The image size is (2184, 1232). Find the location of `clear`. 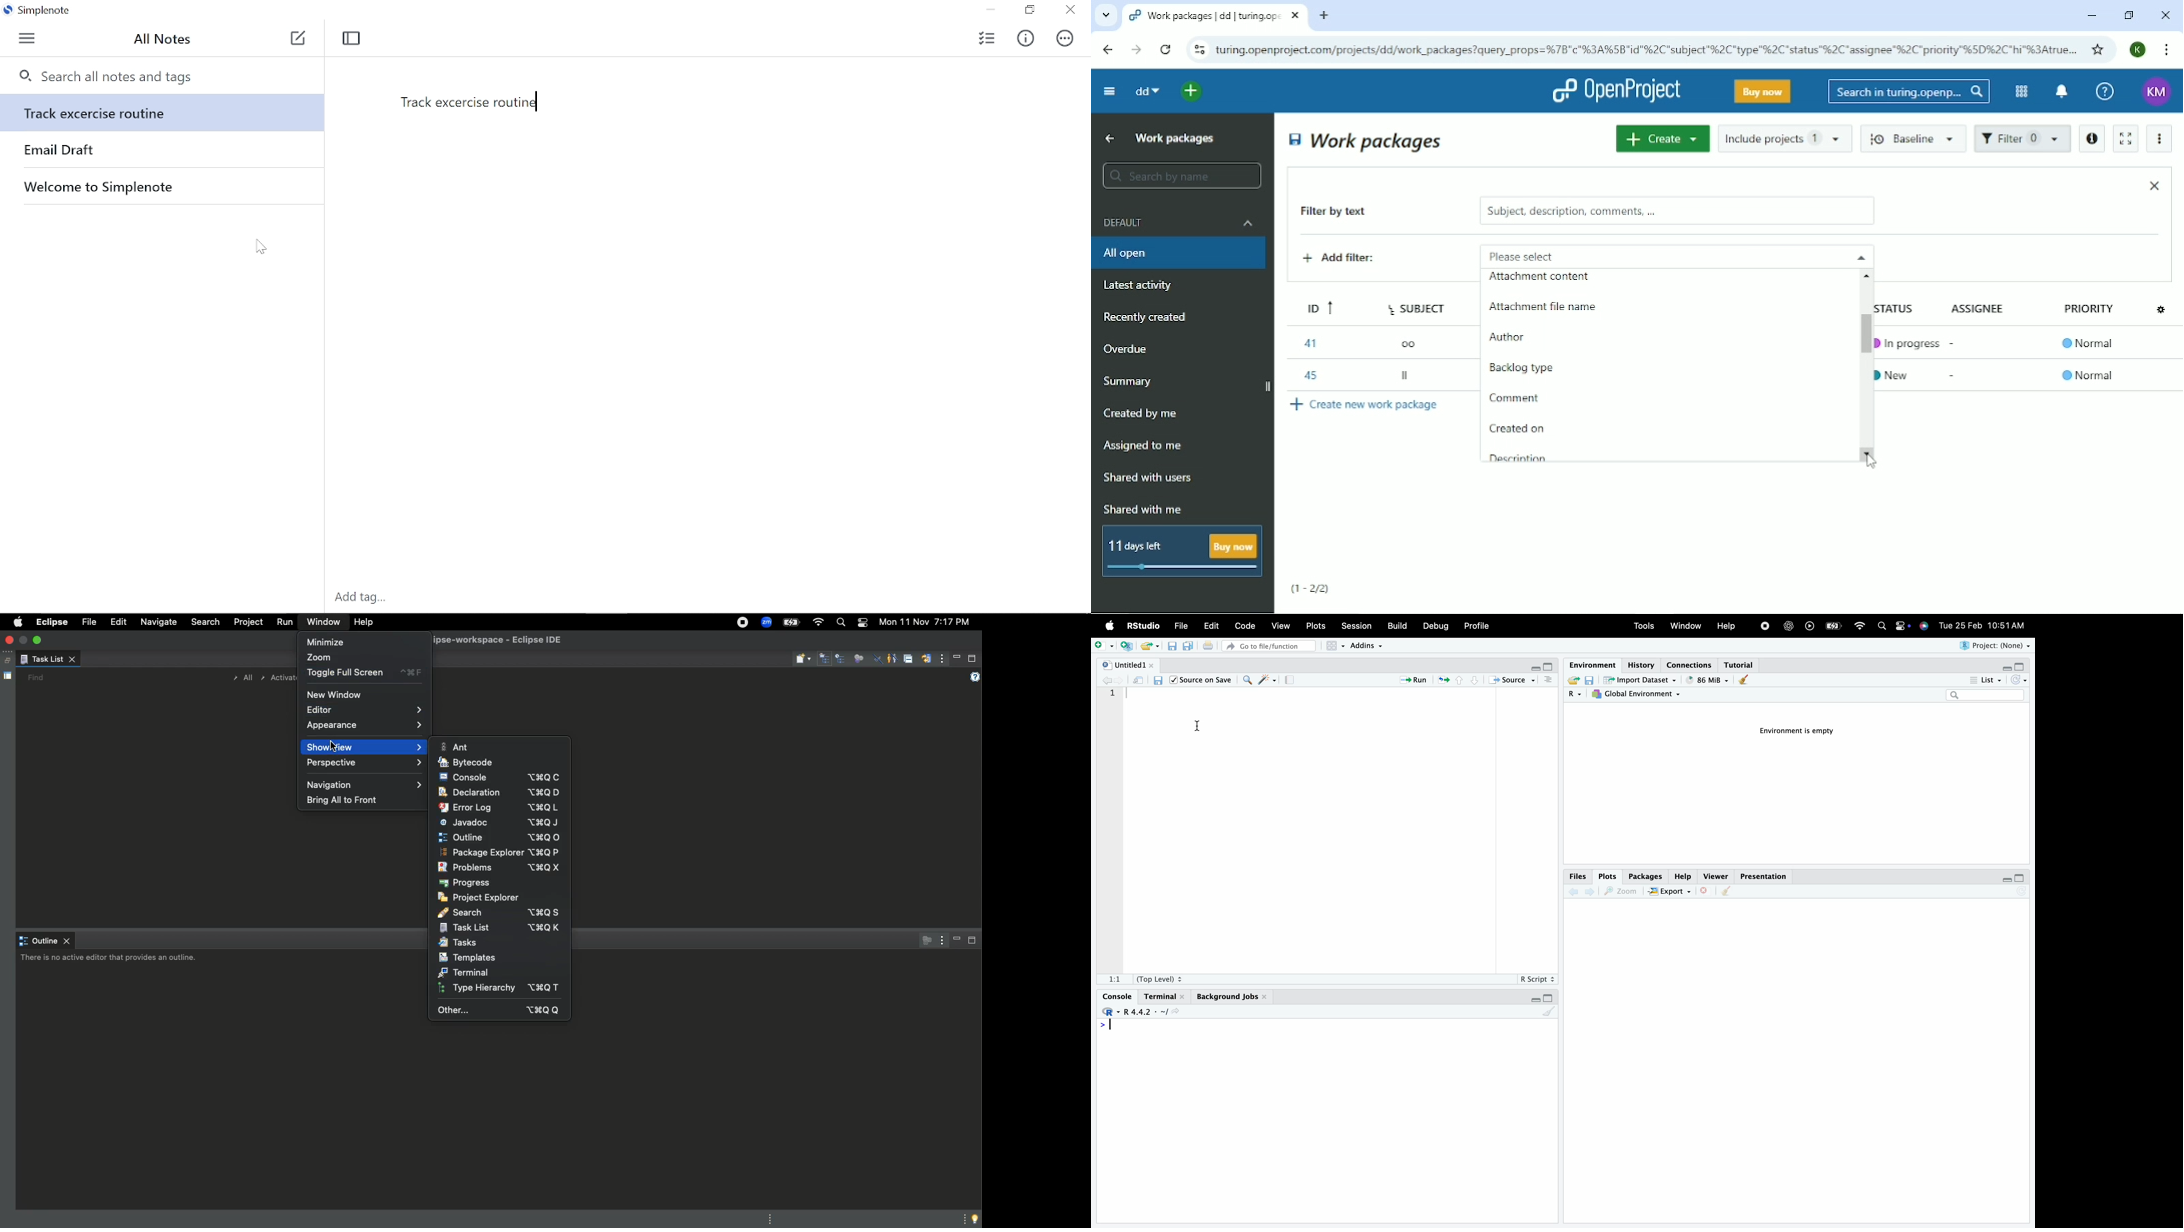

clear is located at coordinates (1744, 680).